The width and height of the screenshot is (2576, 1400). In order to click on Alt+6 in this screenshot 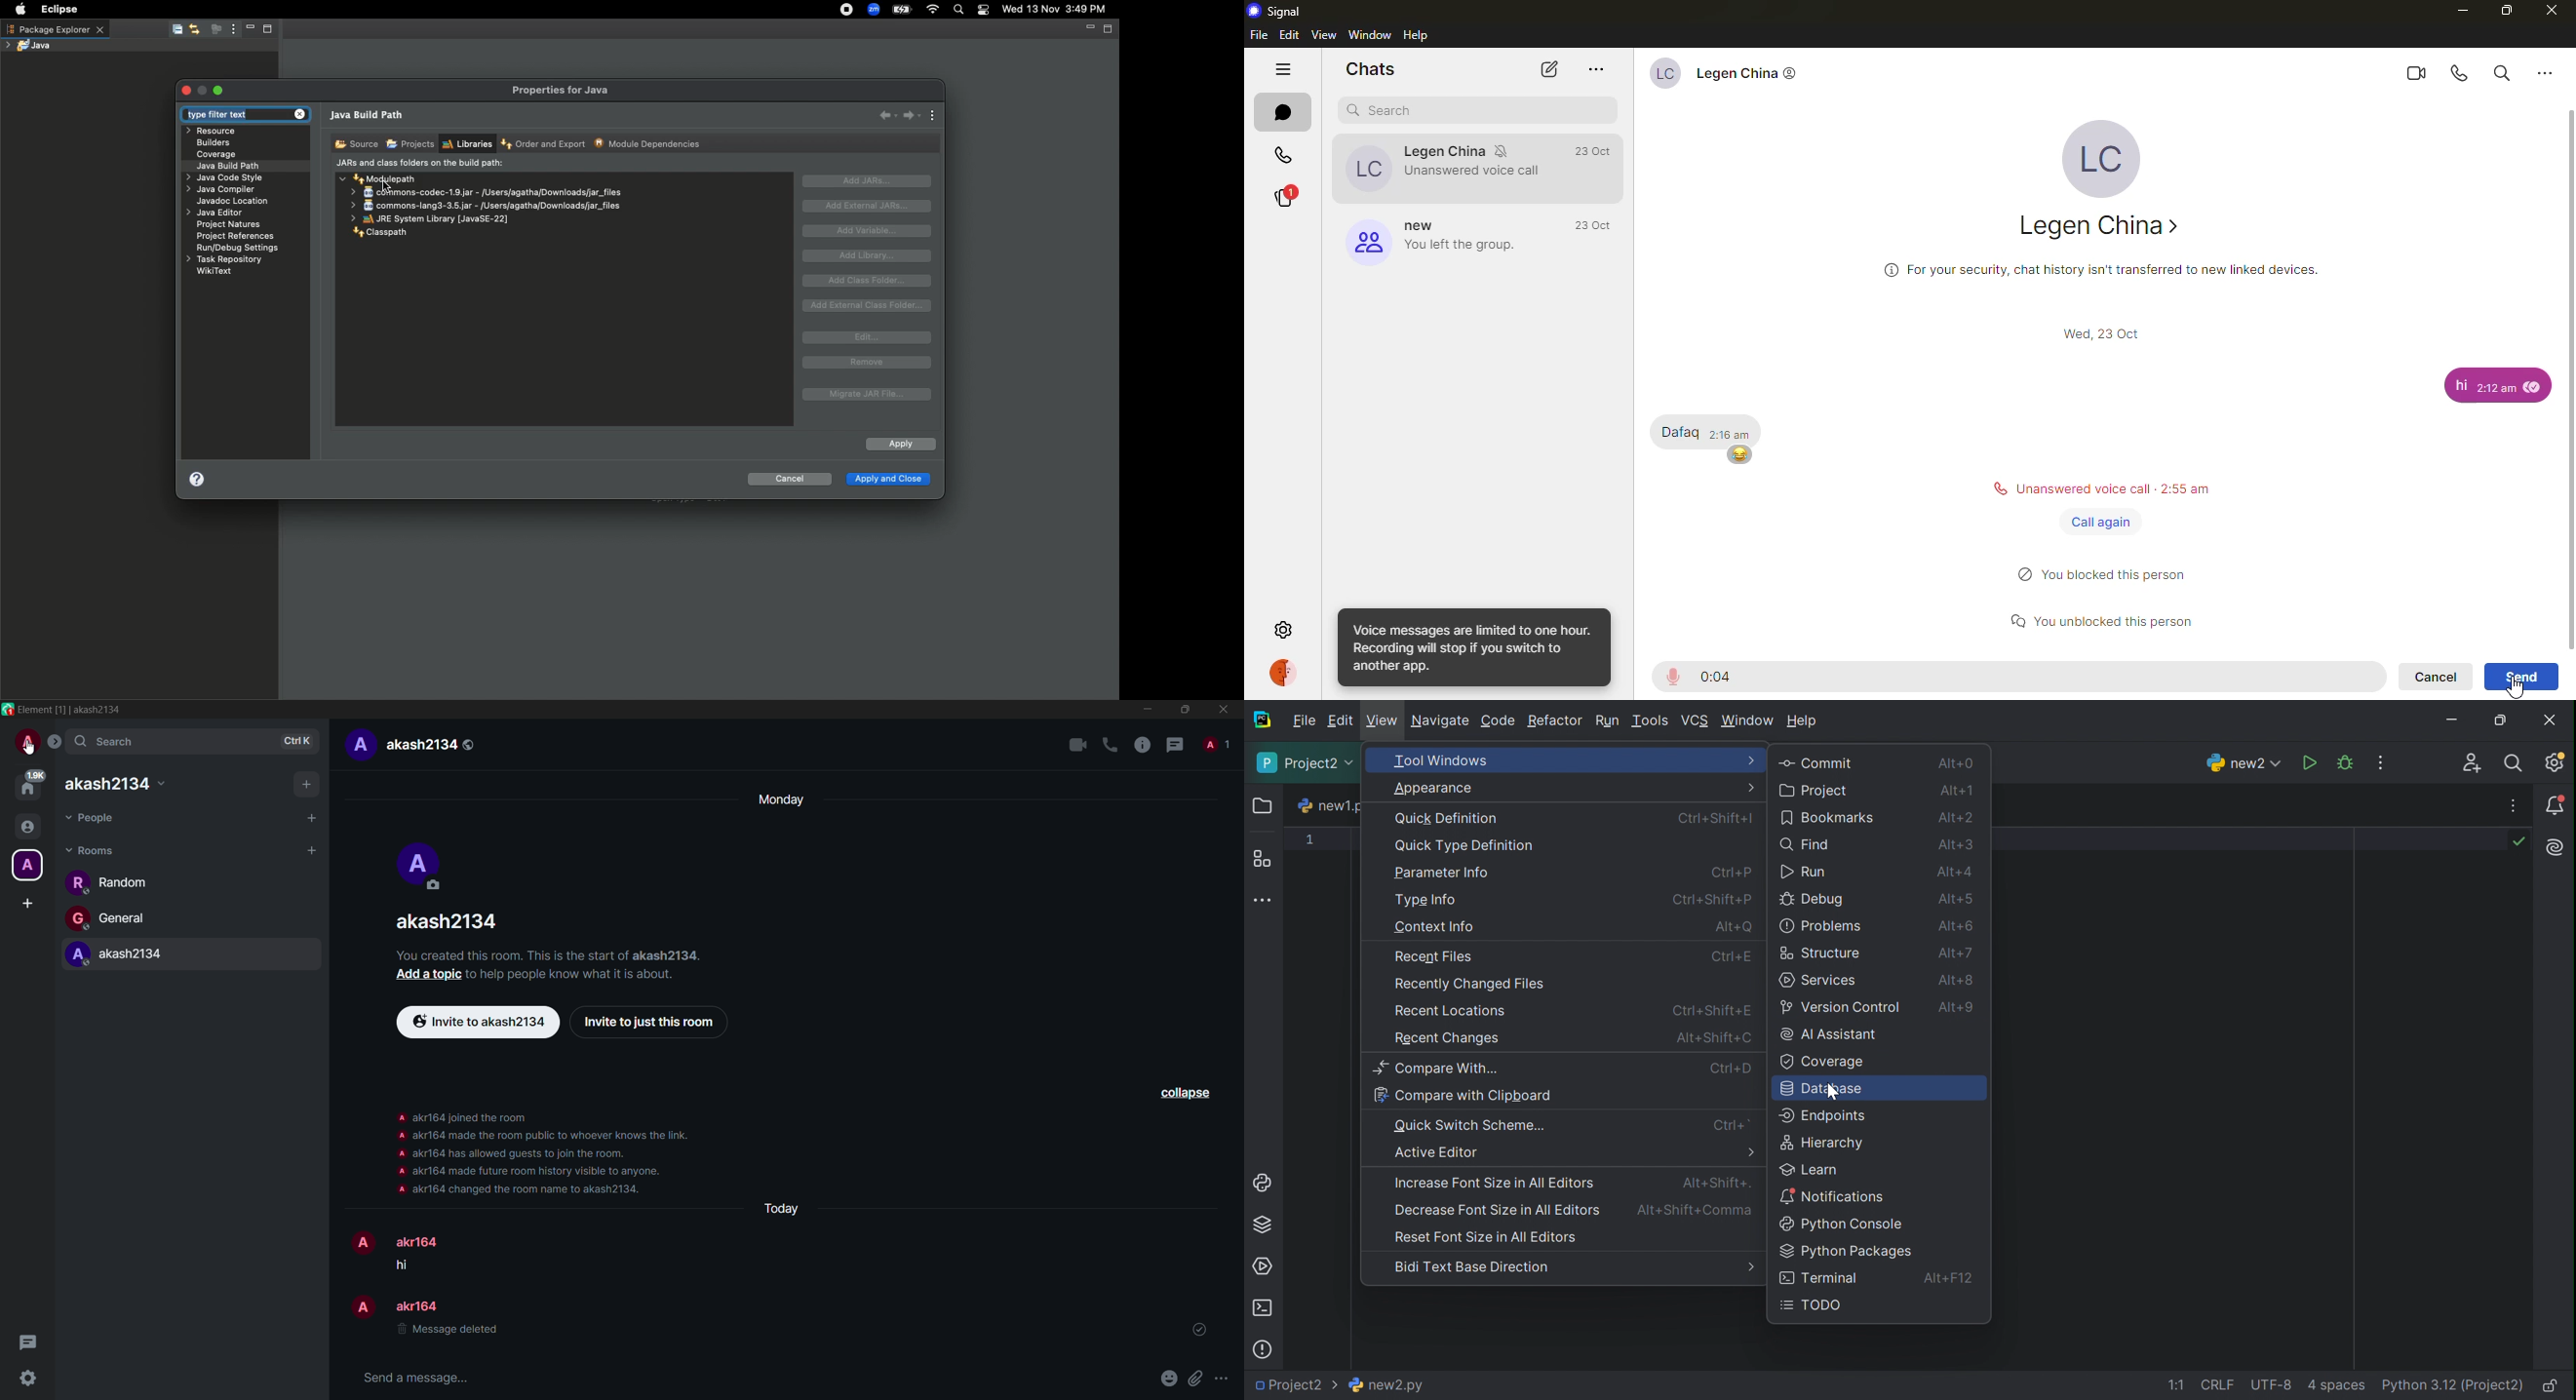, I will do `click(1961, 926)`.